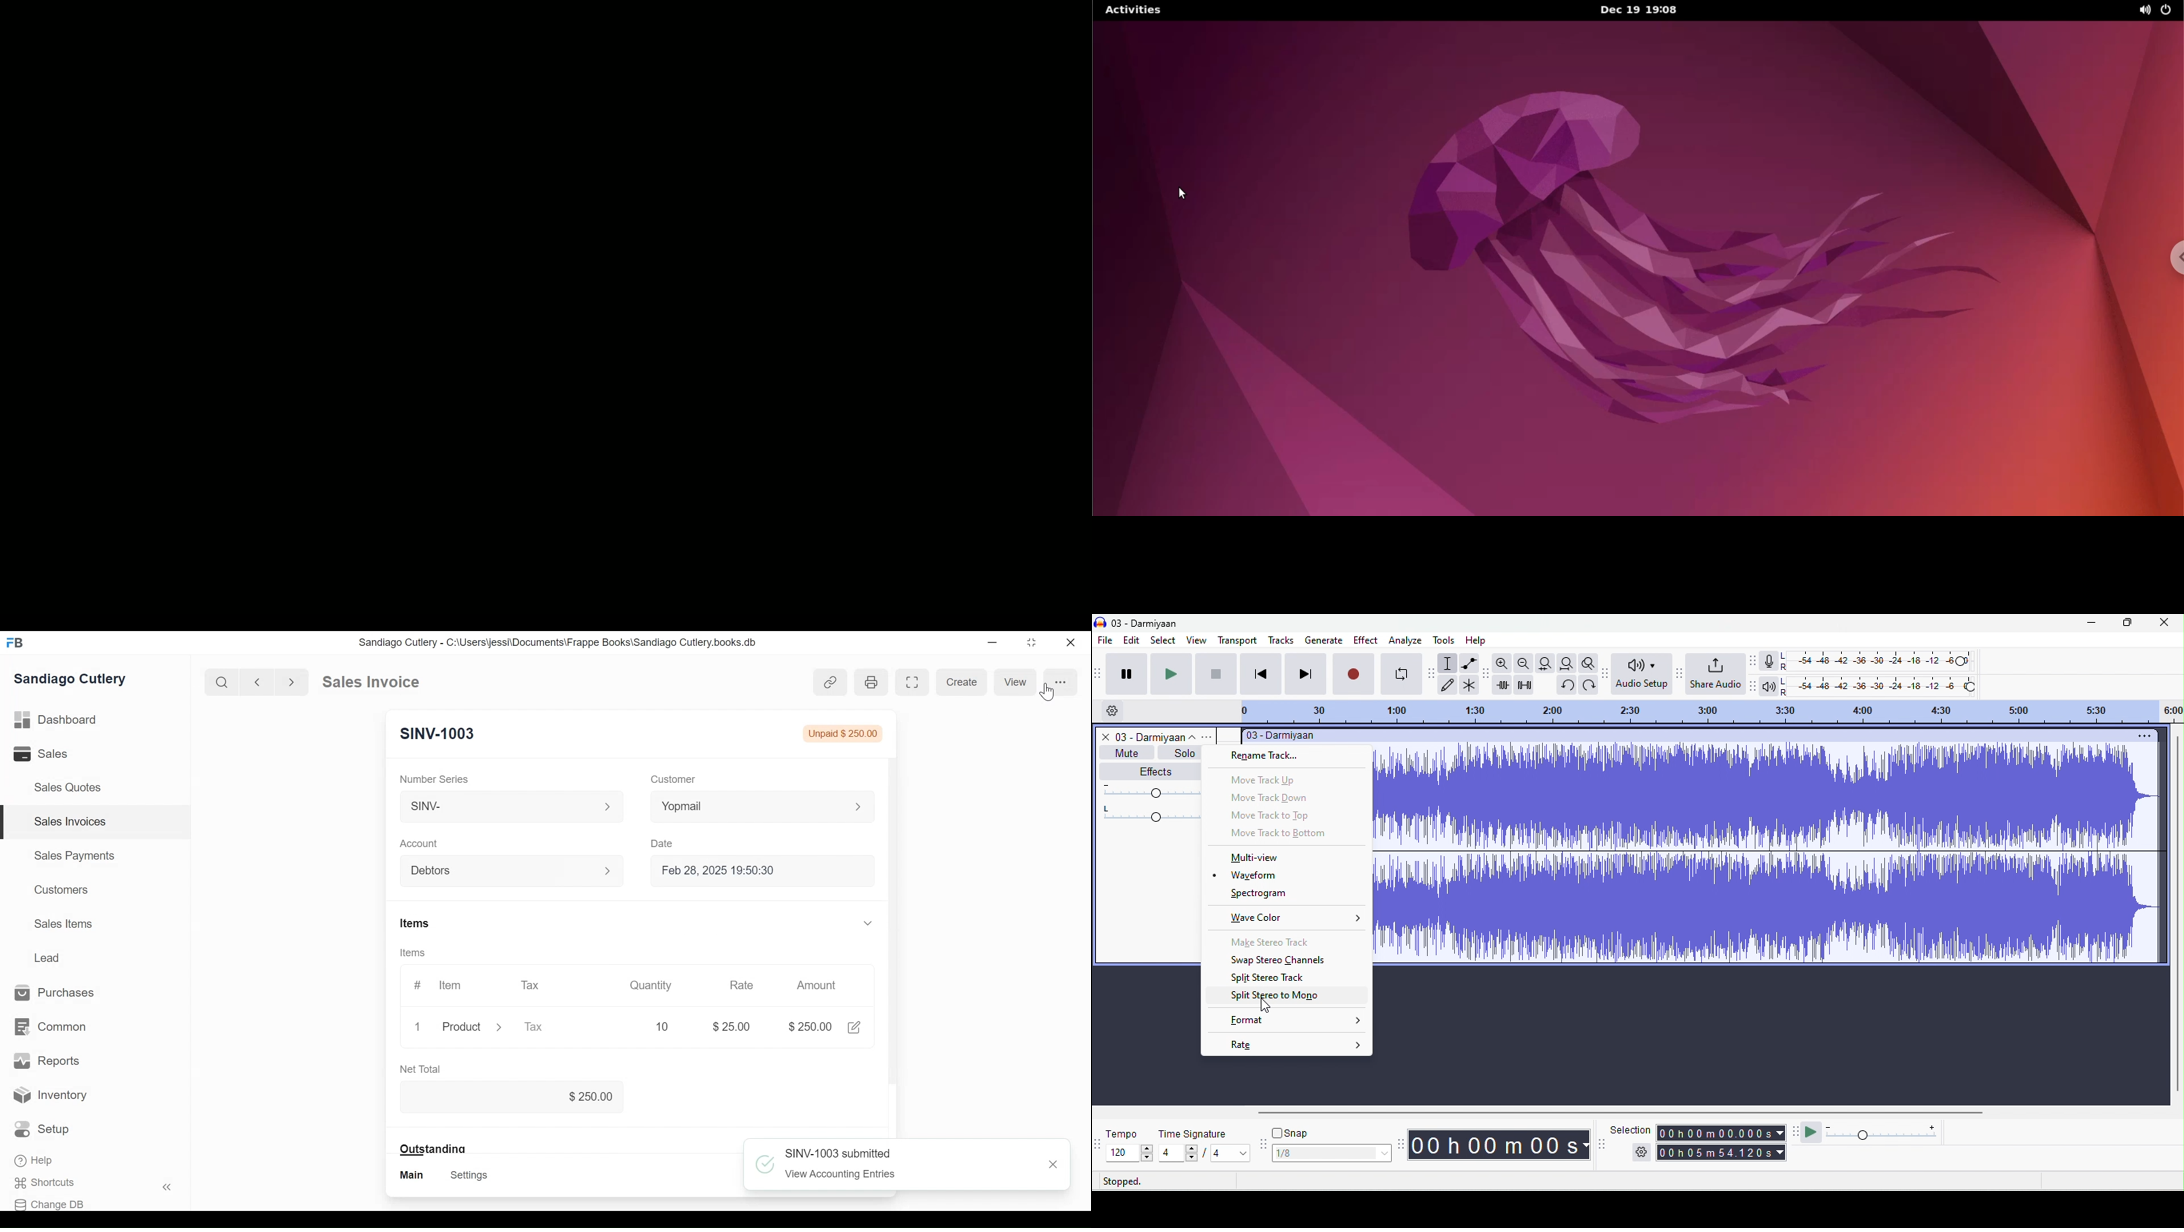  What do you see at coordinates (70, 822) in the screenshot?
I see `Sales Invoices` at bounding box center [70, 822].